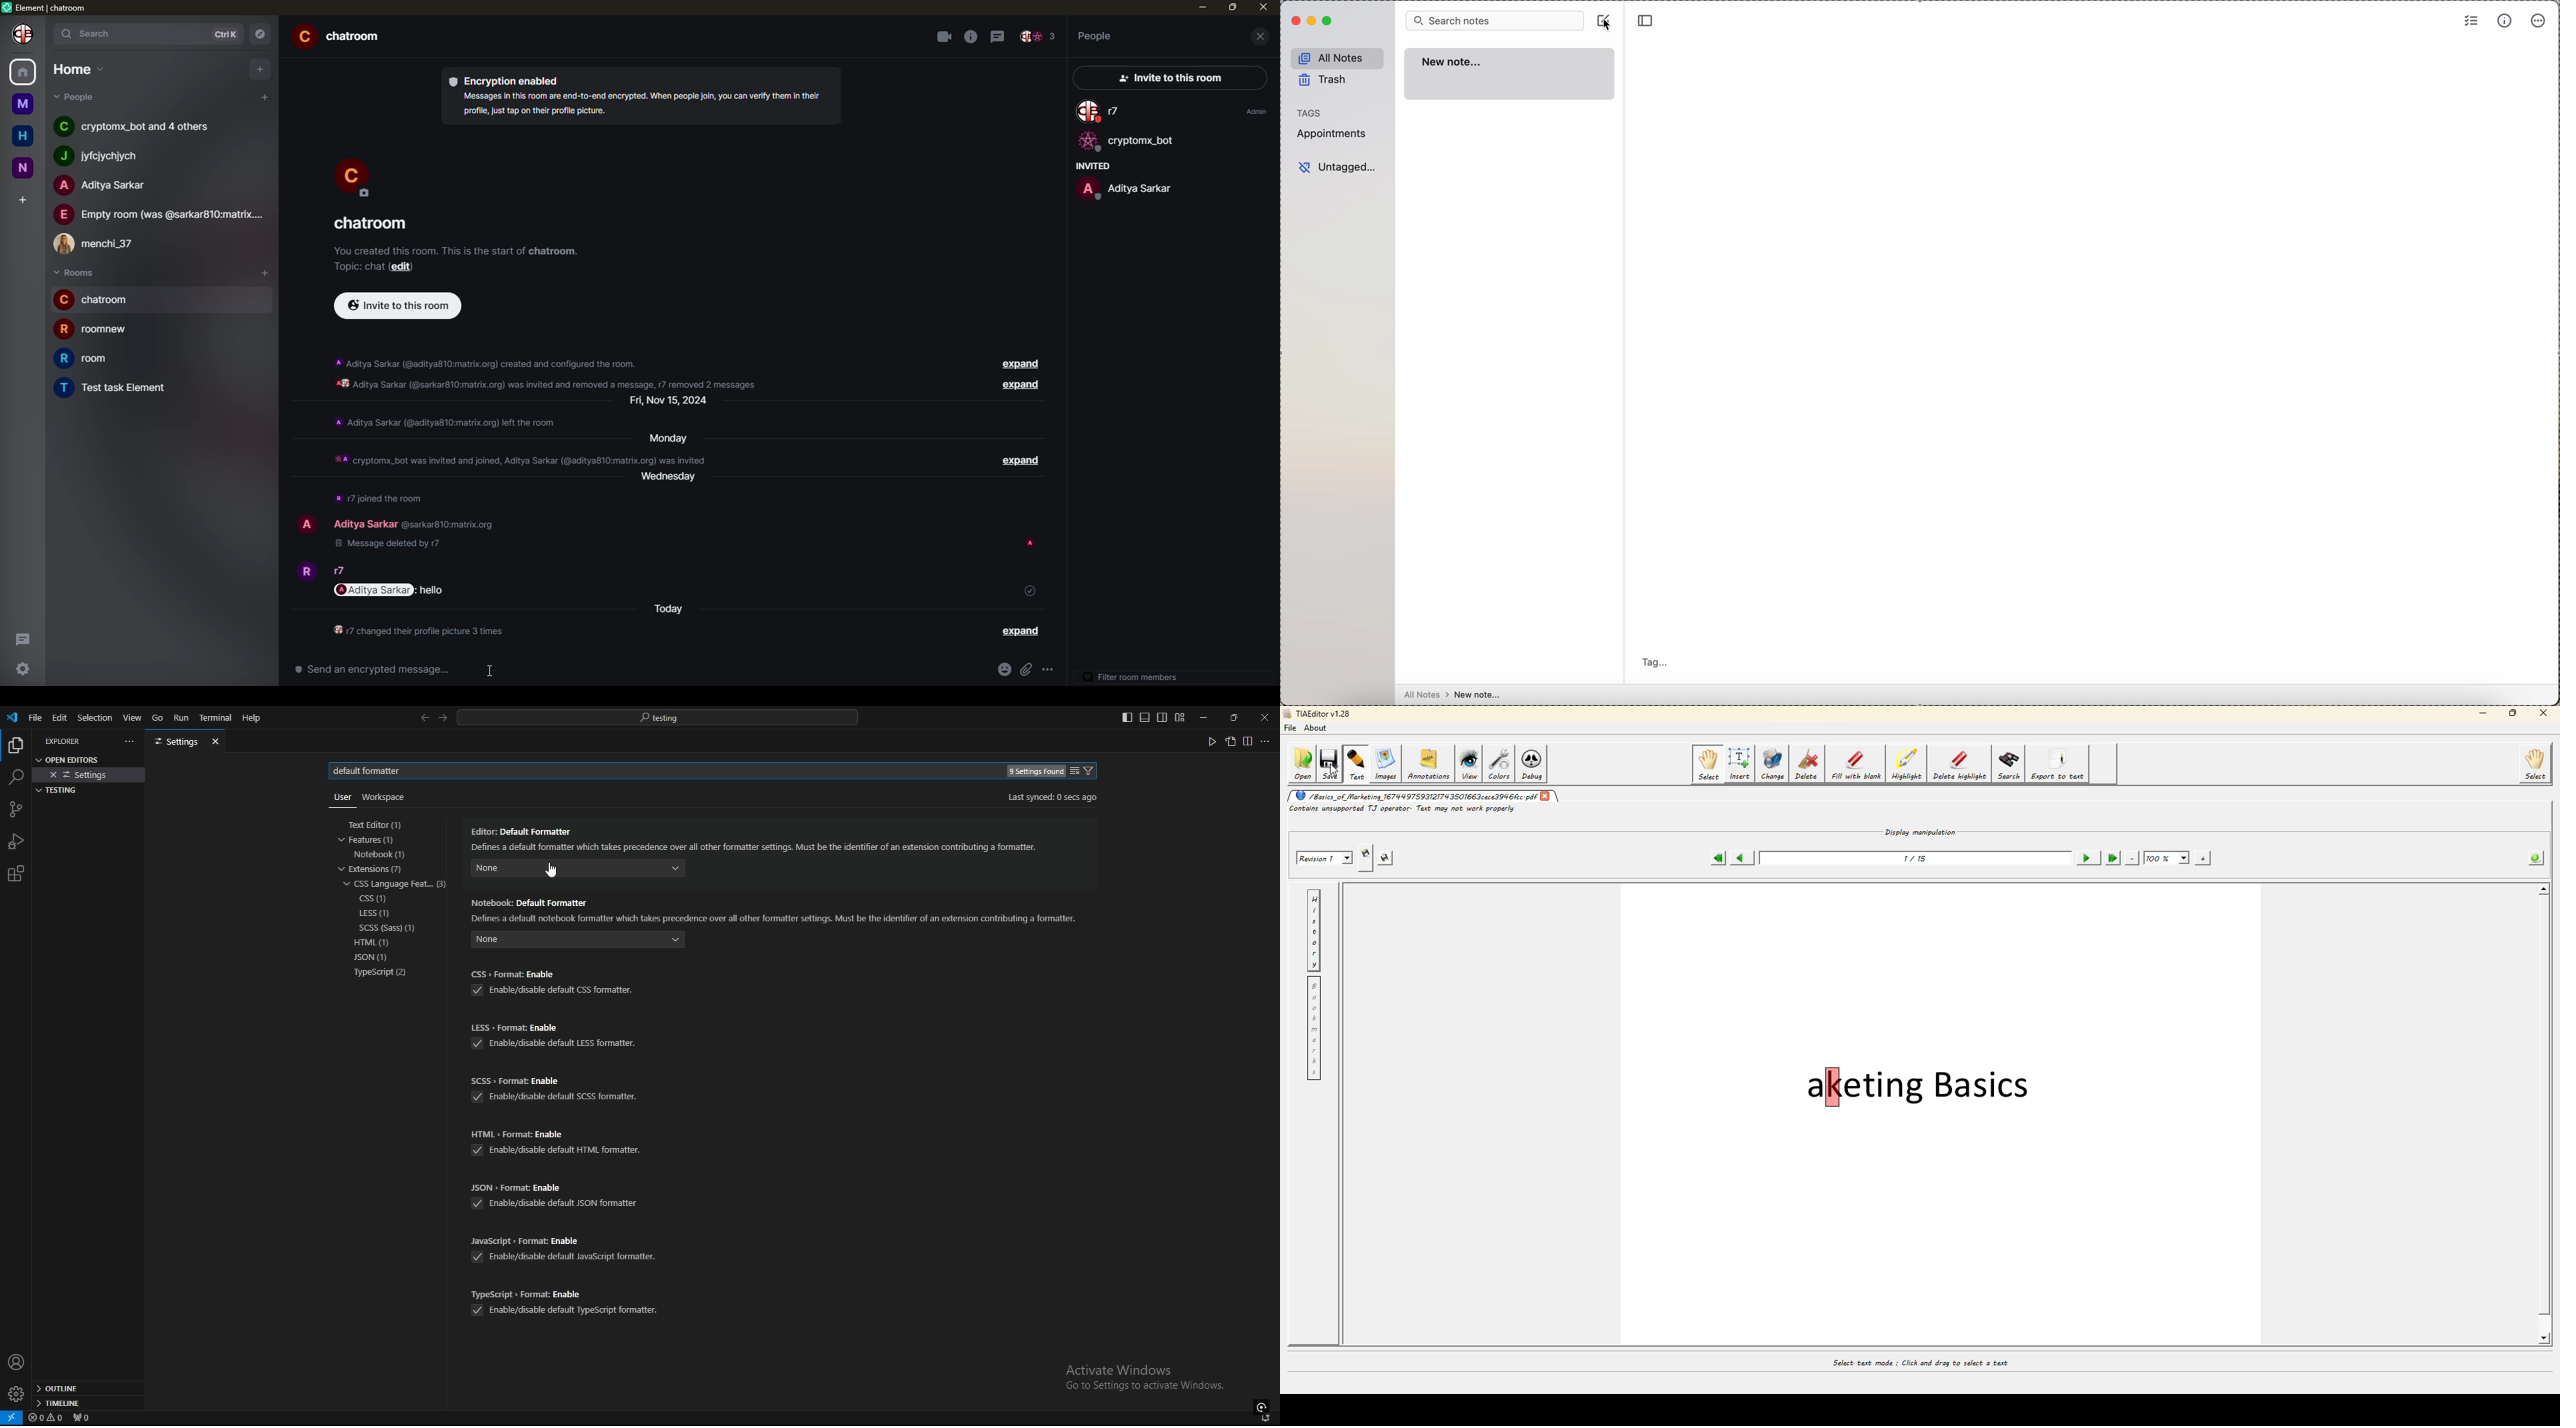  Describe the element at coordinates (94, 359) in the screenshot. I see `room` at that location.